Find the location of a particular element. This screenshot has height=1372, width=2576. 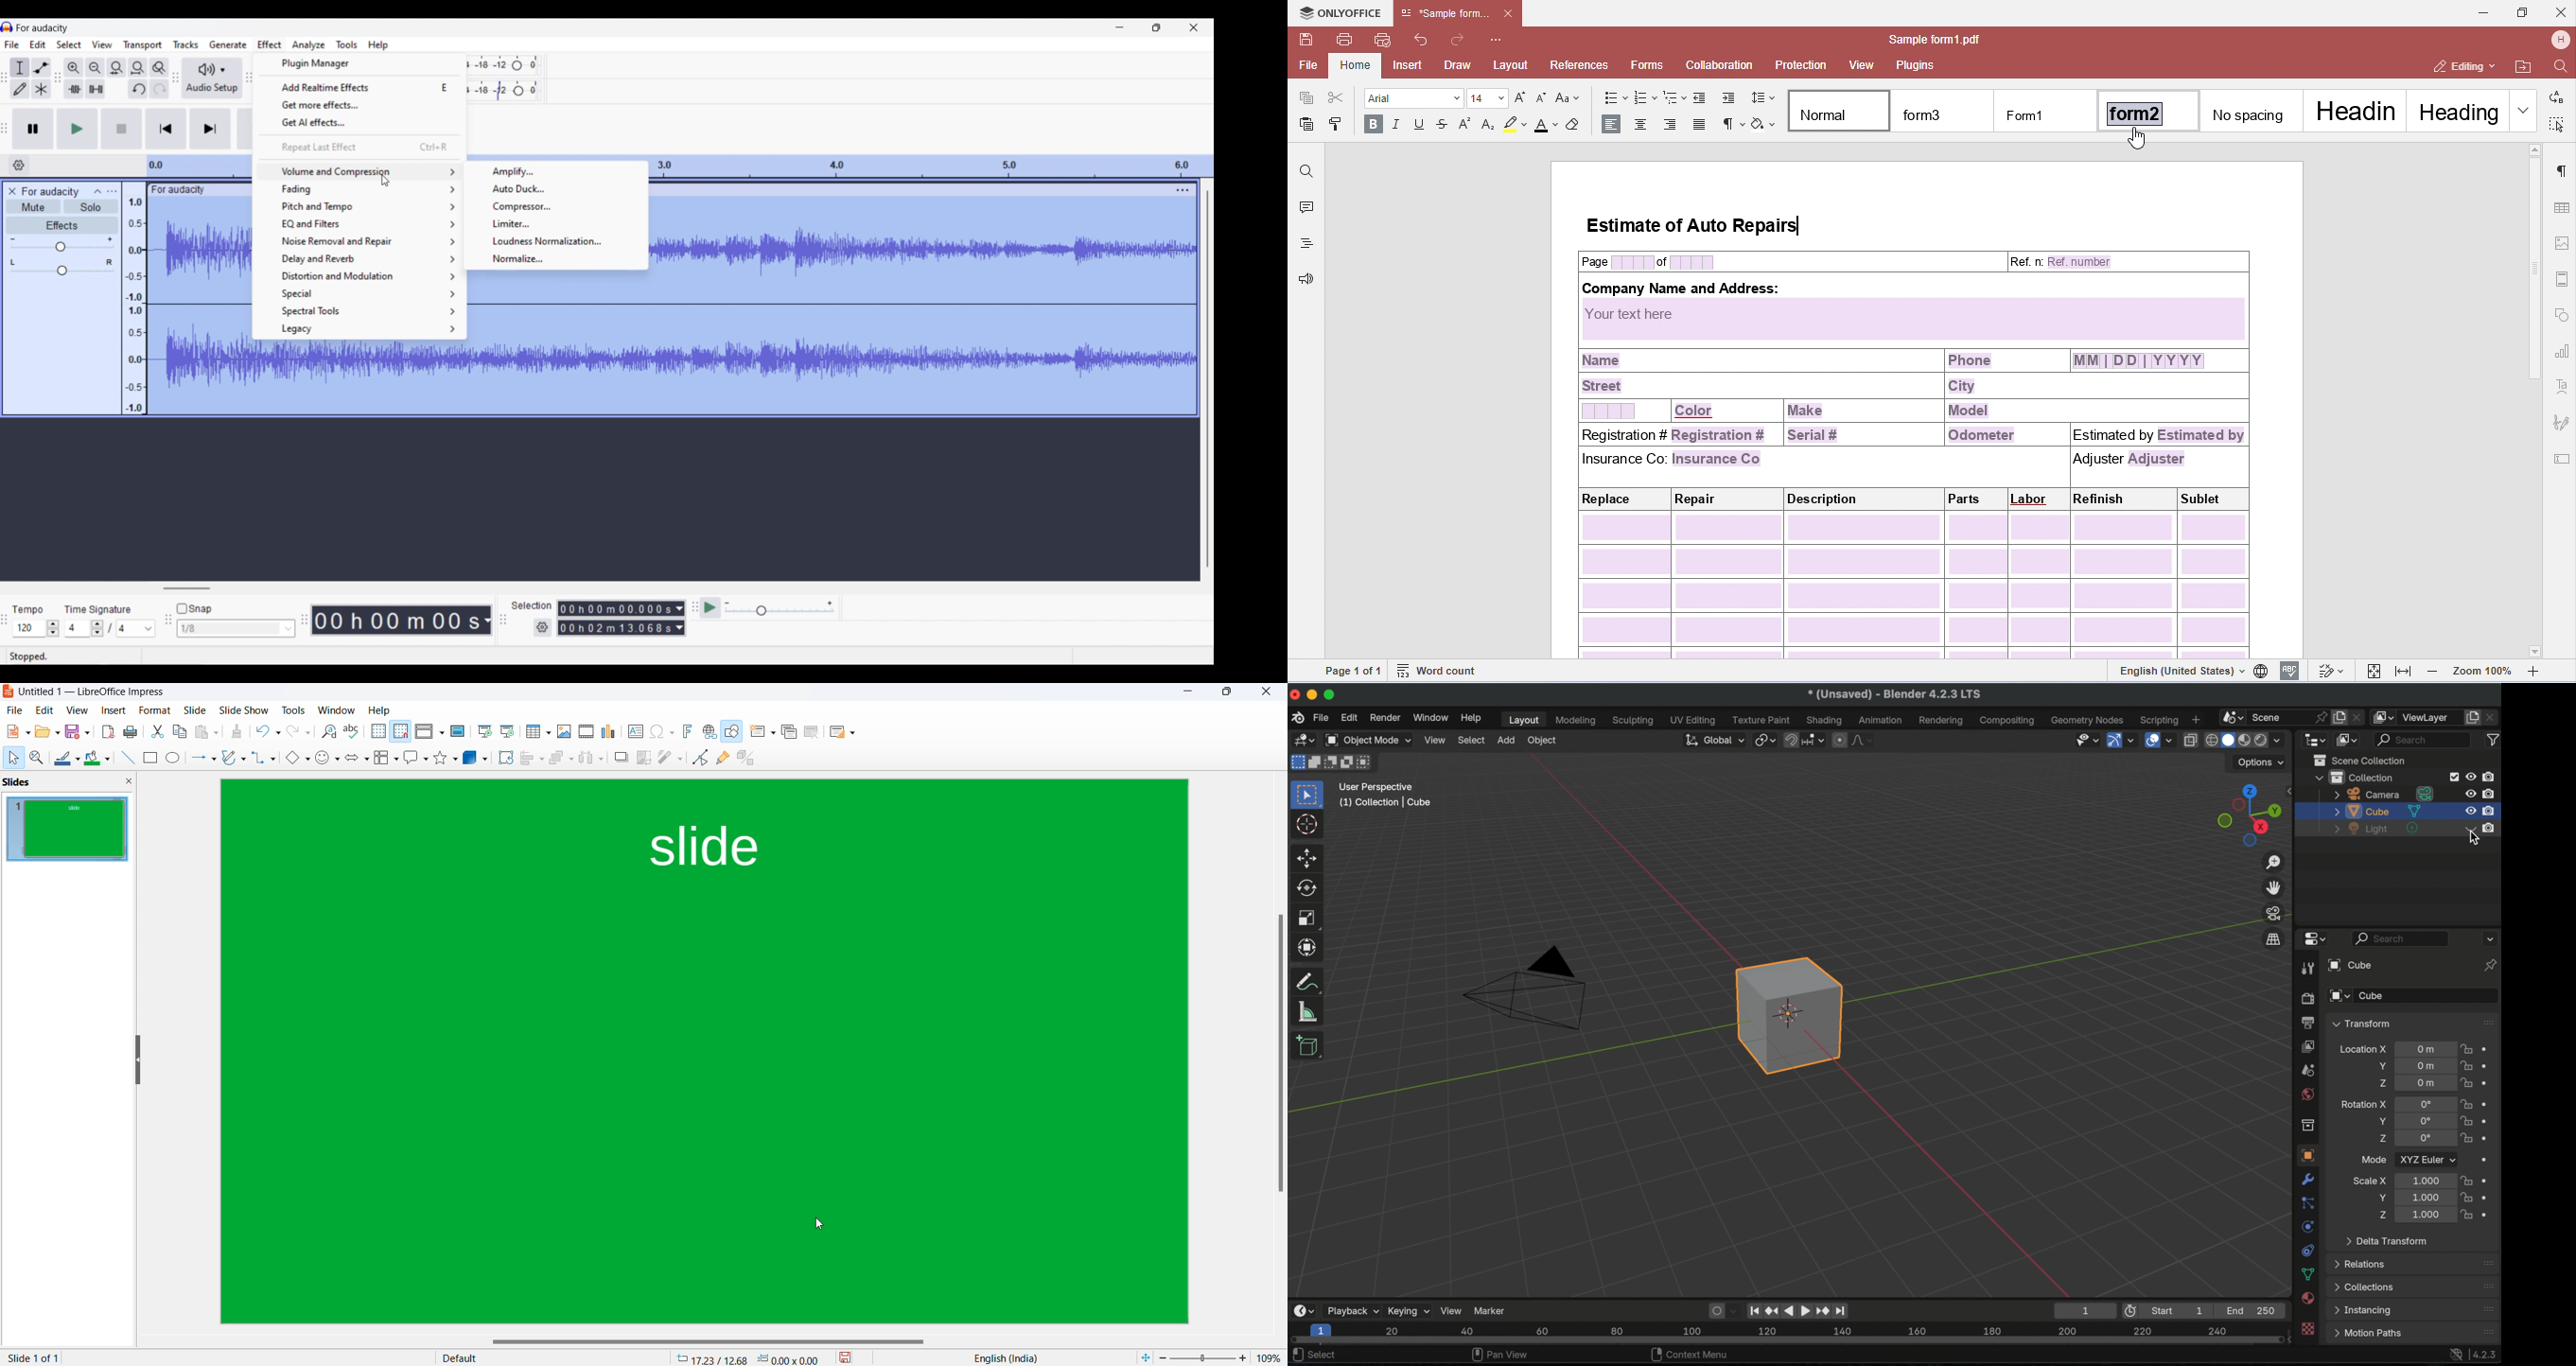

Skip/Select to end is located at coordinates (211, 129).